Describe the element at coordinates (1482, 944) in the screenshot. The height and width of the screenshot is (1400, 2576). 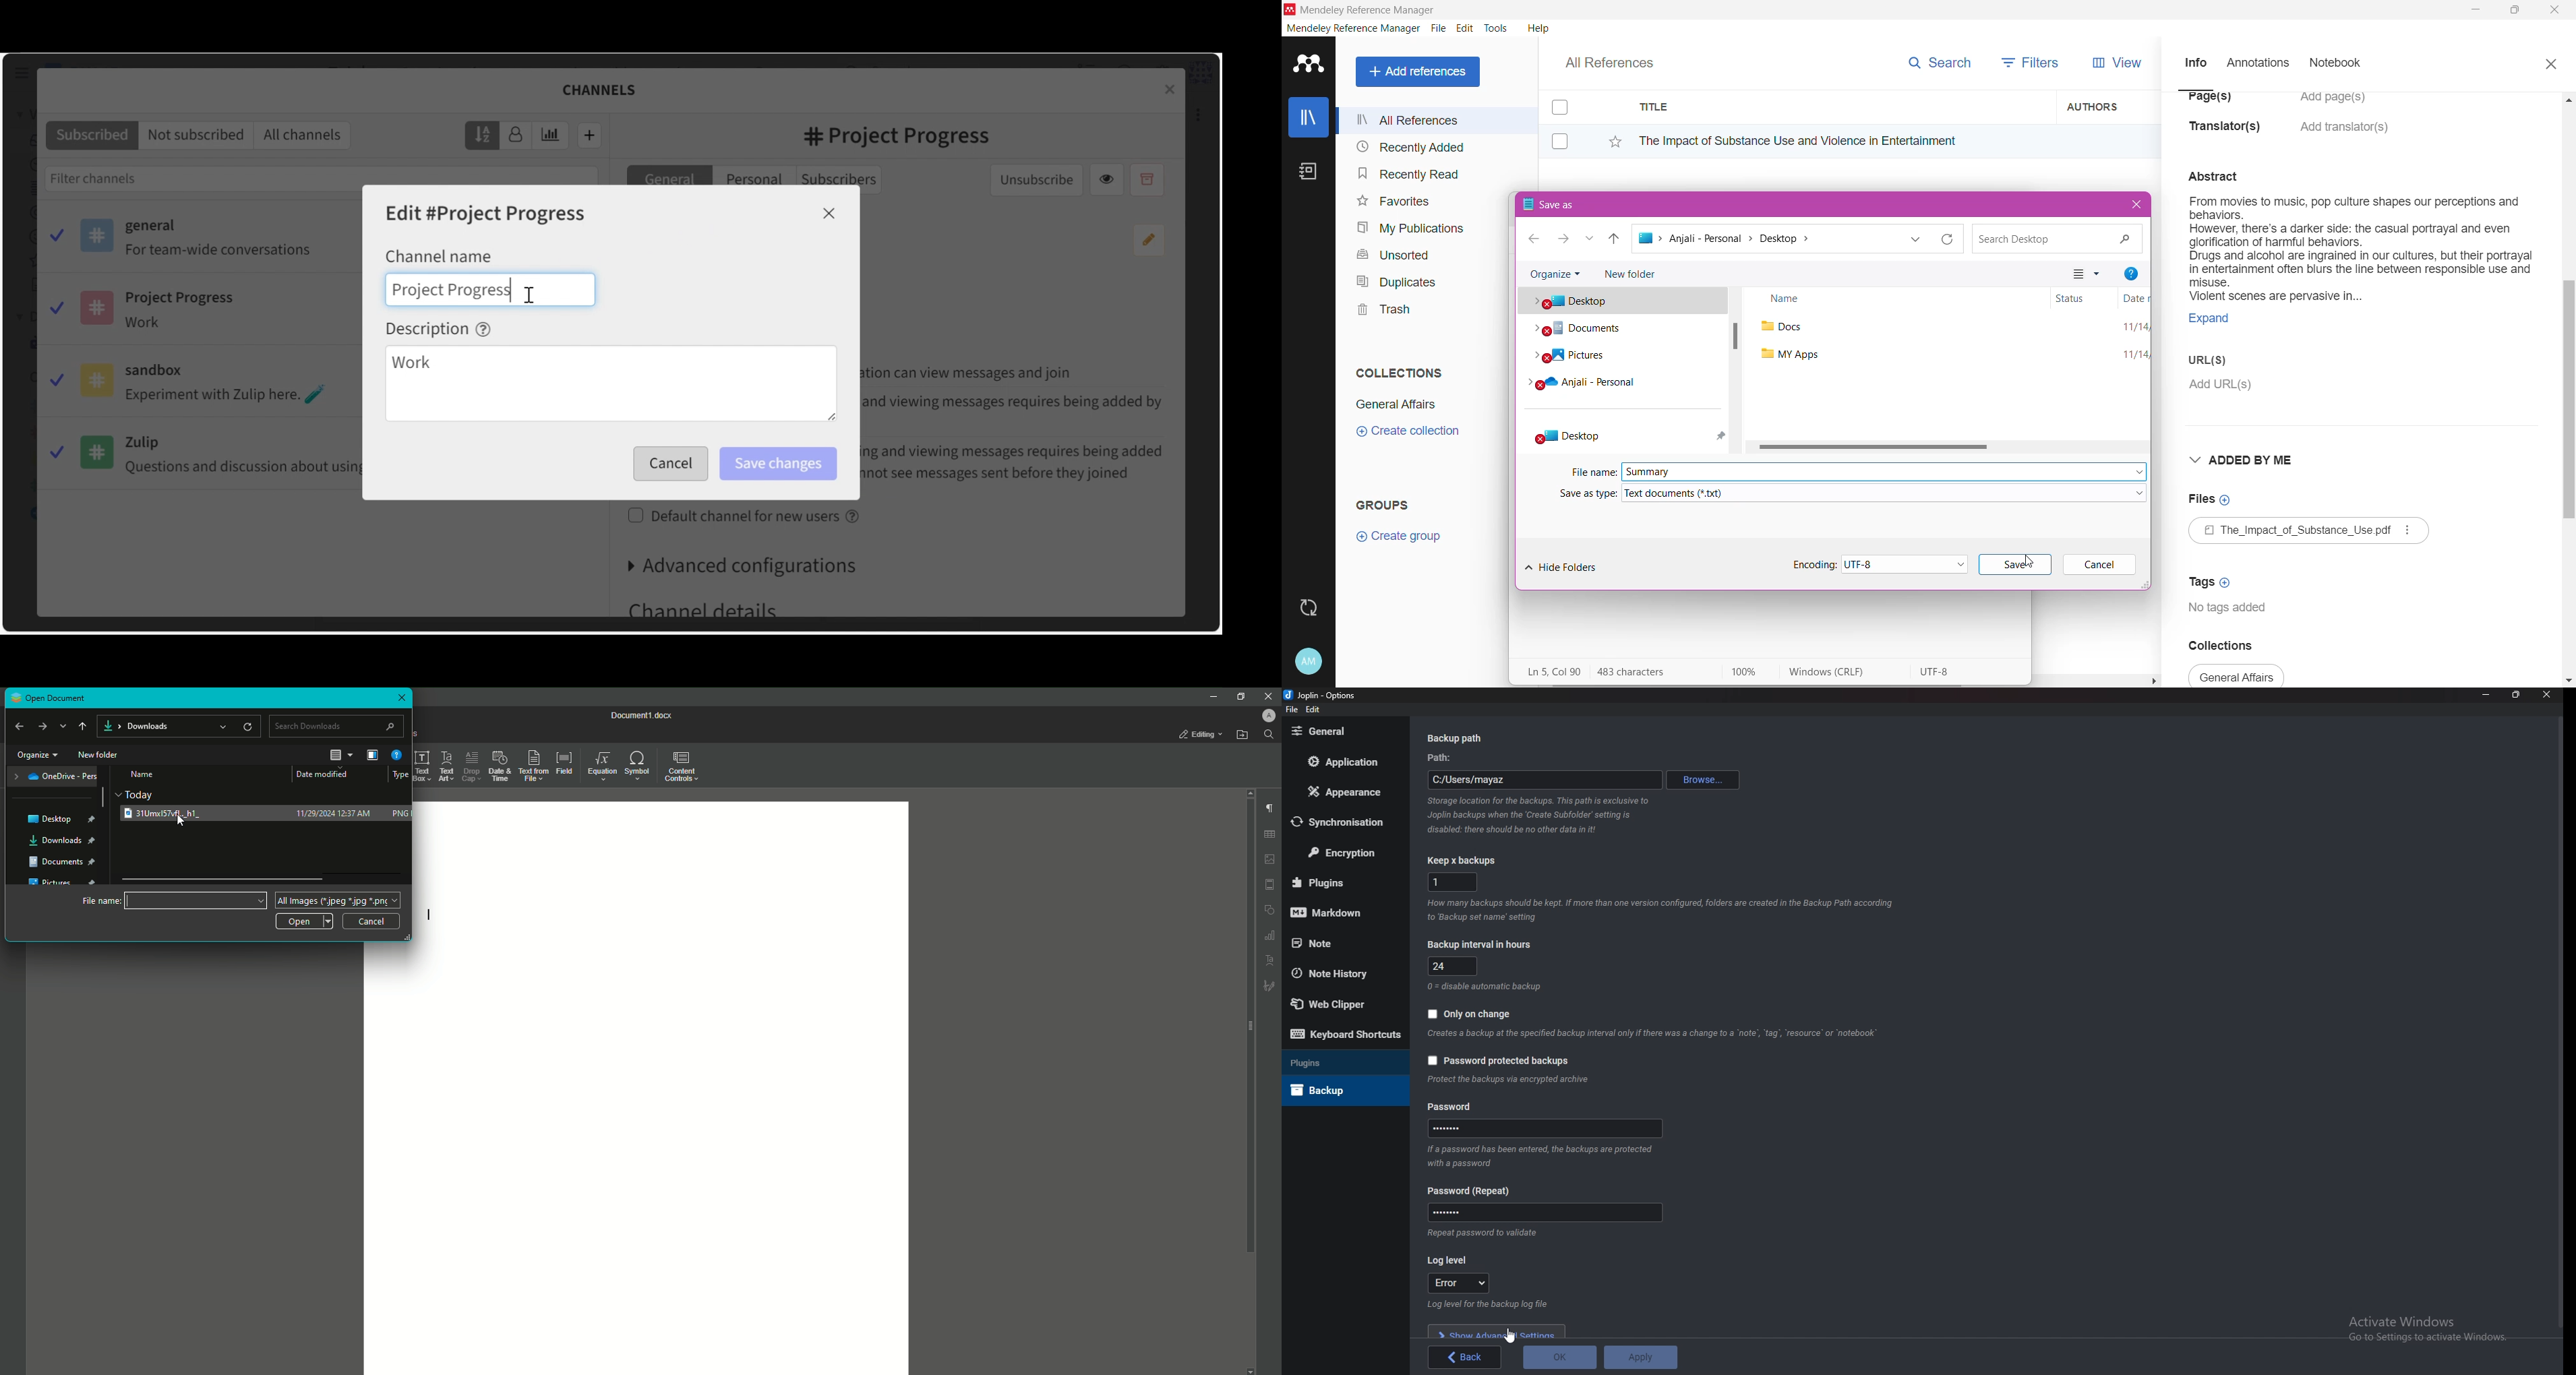
I see `Backup interval in hours` at that location.